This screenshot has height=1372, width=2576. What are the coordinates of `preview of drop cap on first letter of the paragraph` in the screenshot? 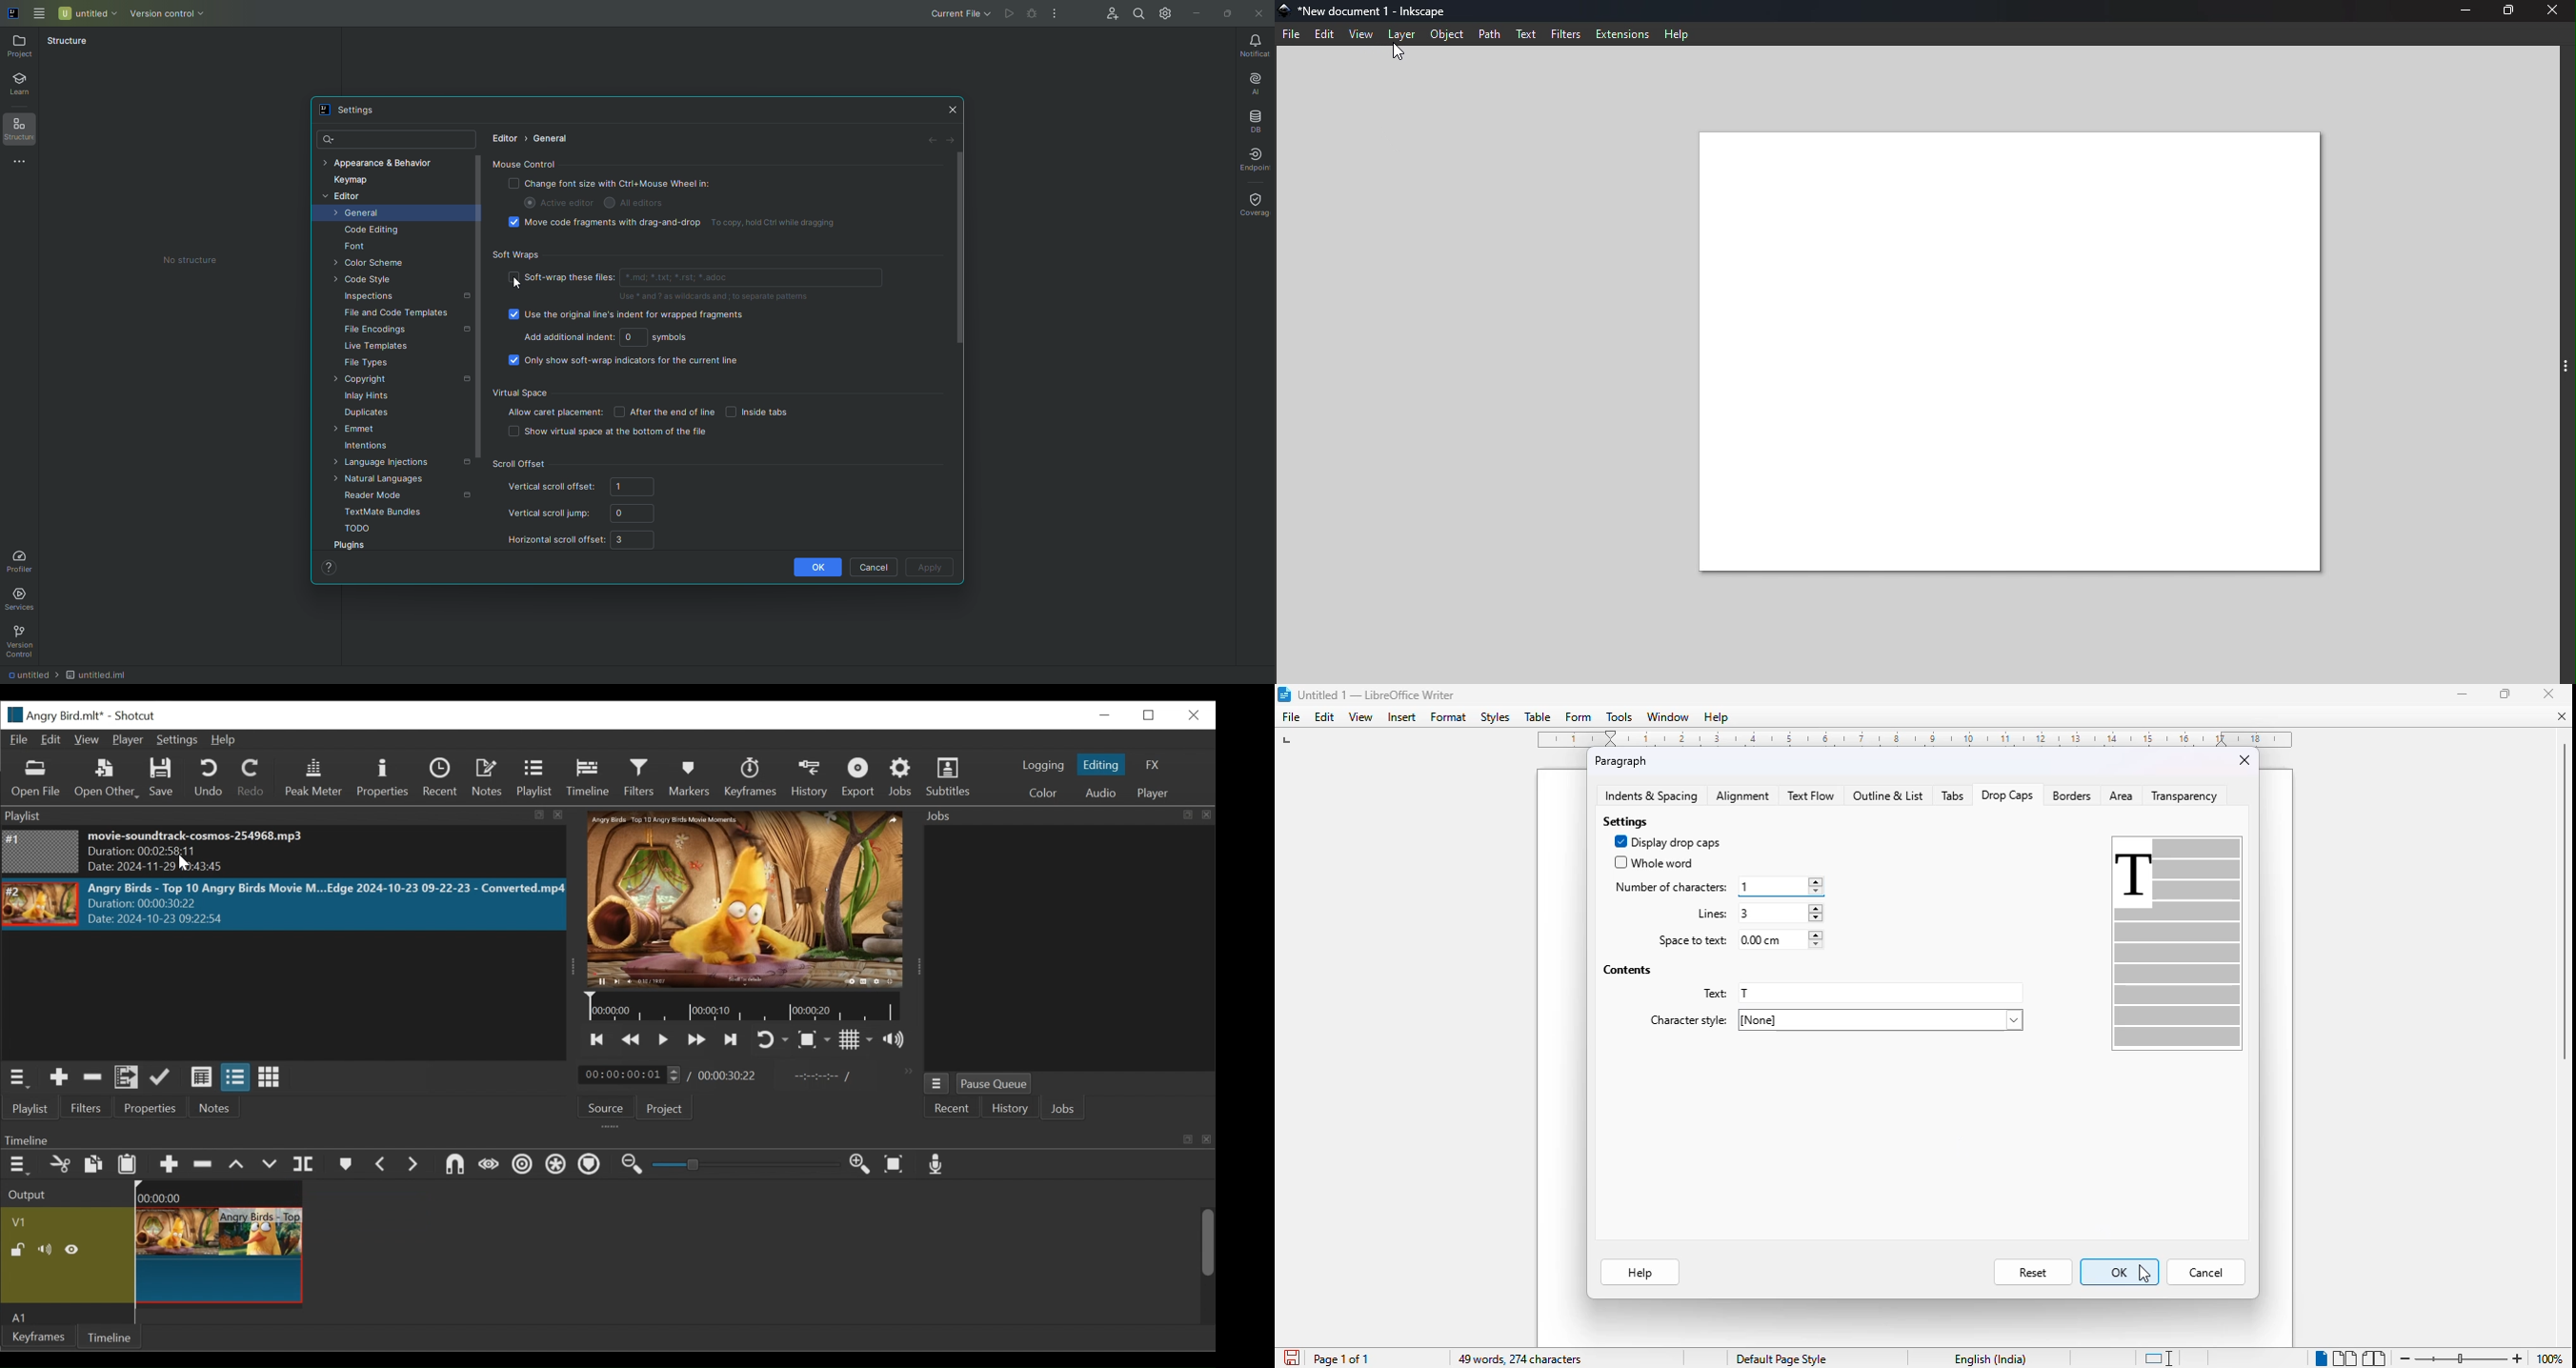 It's located at (2176, 944).